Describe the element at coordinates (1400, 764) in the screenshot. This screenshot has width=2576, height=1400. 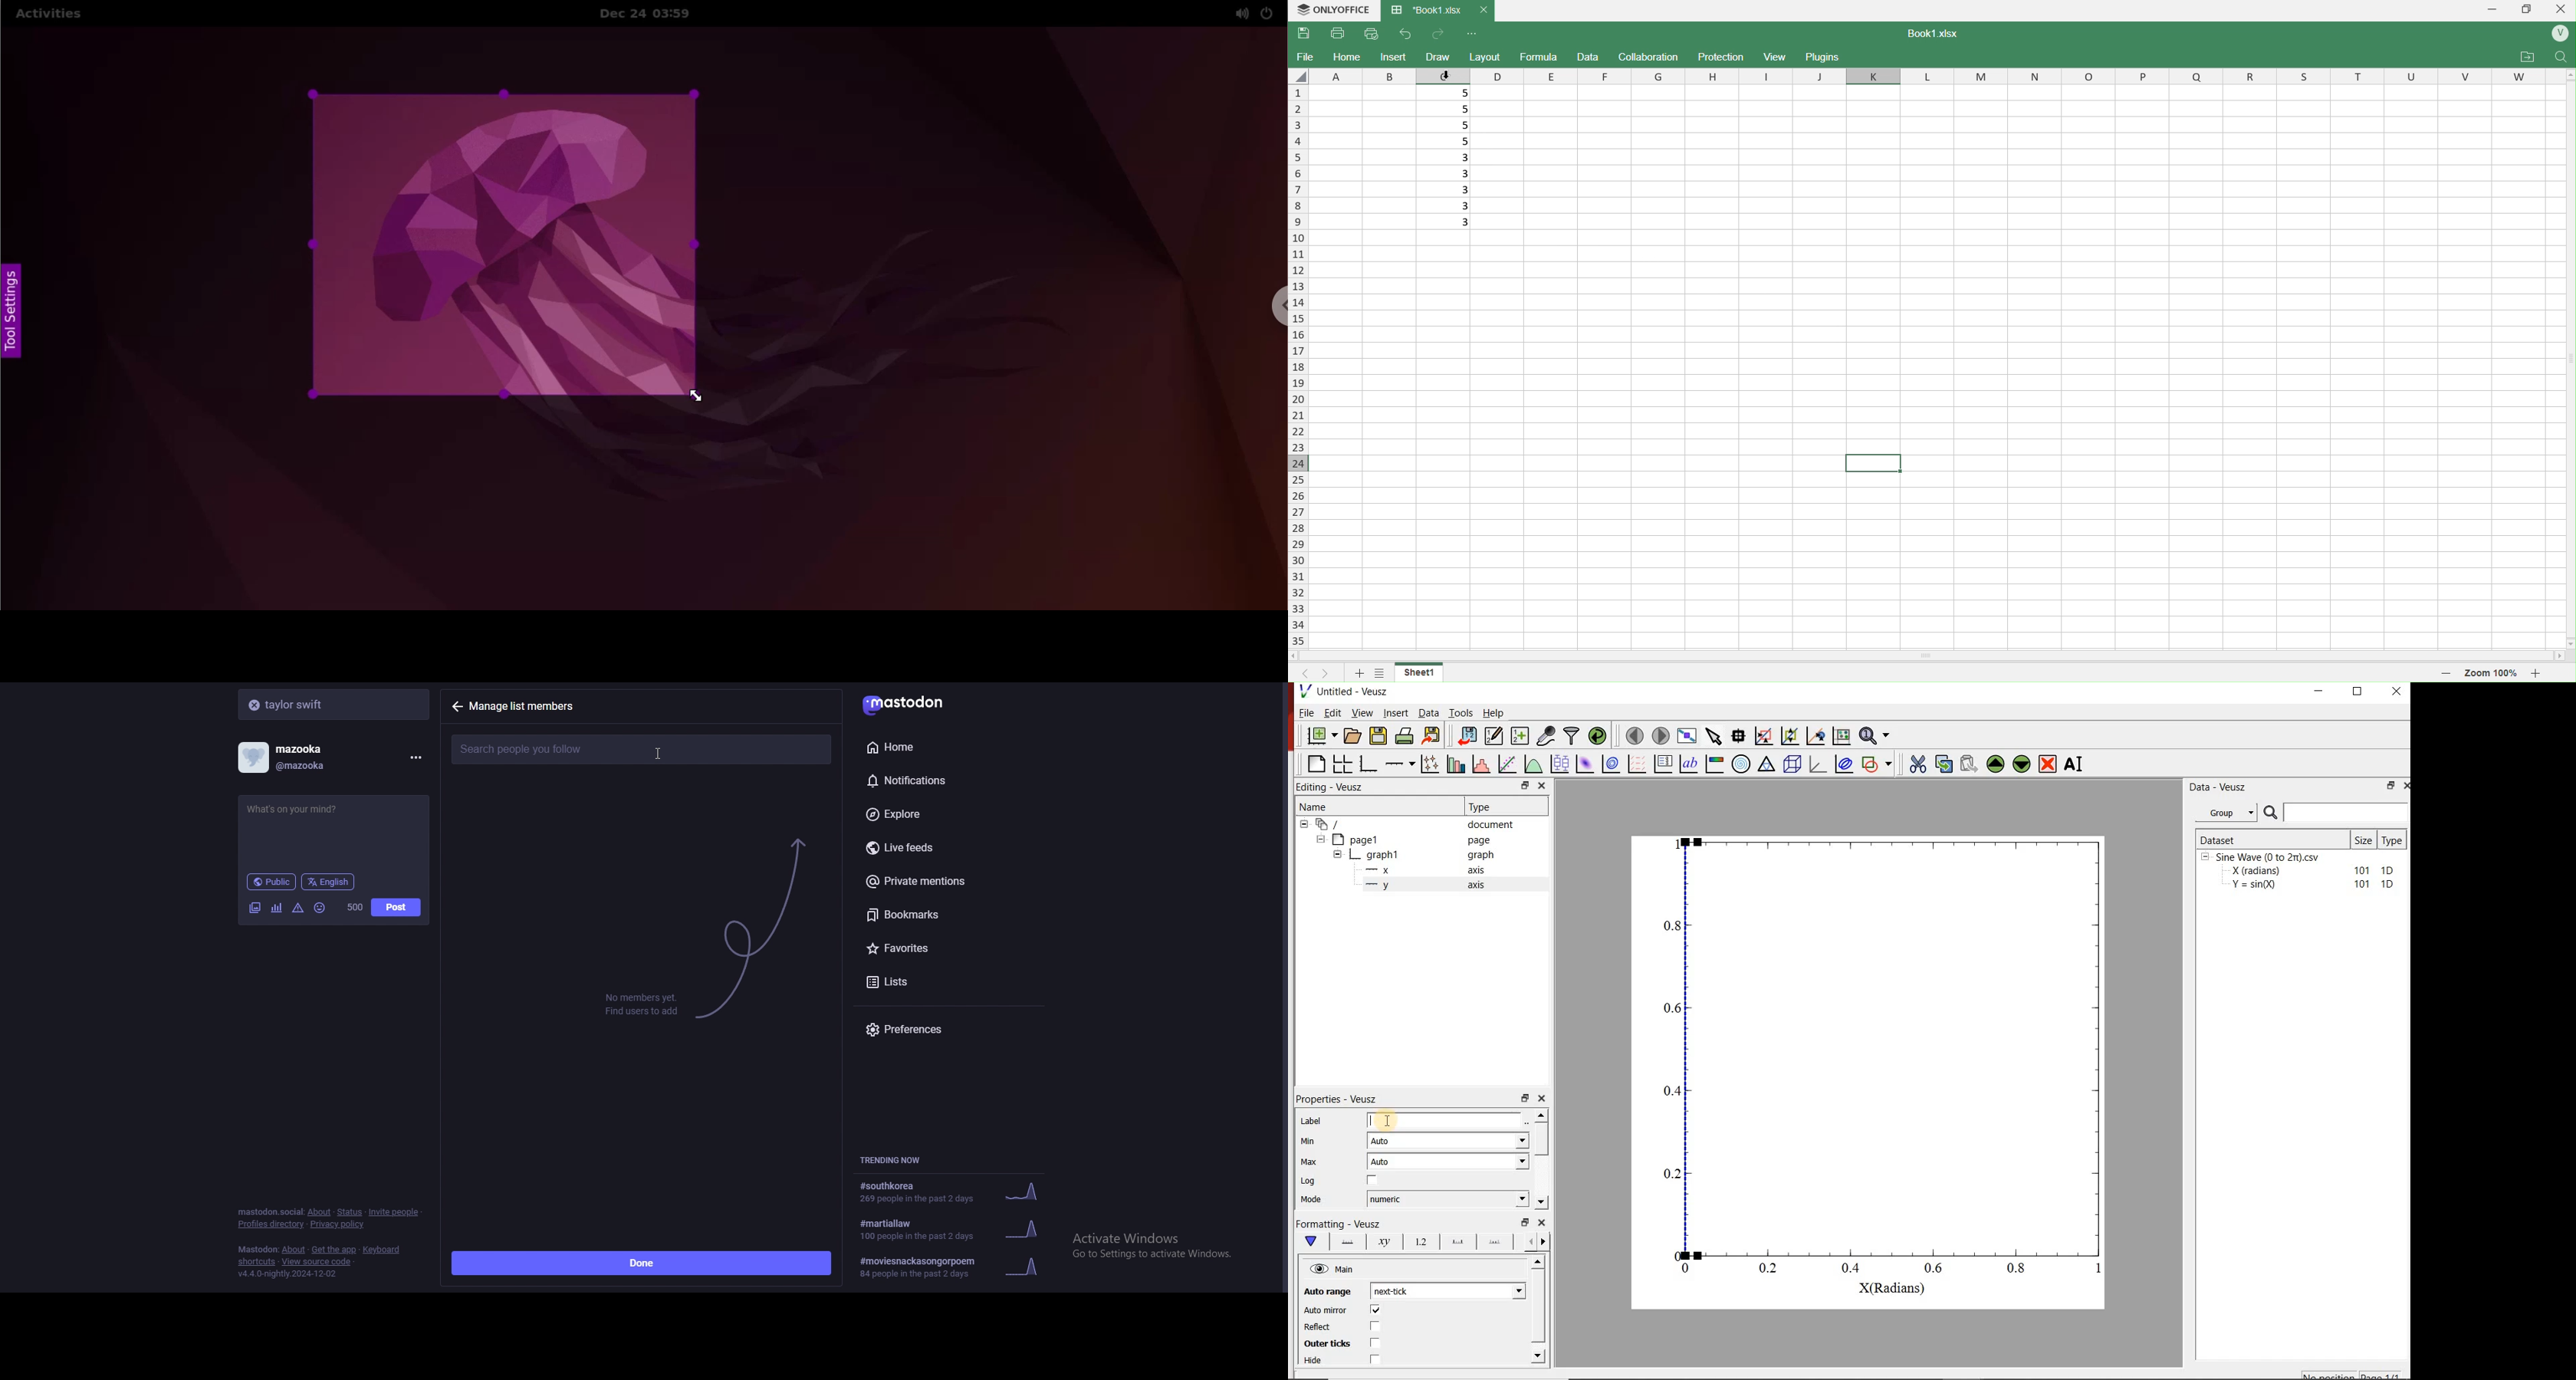
I see `add an axis` at that location.